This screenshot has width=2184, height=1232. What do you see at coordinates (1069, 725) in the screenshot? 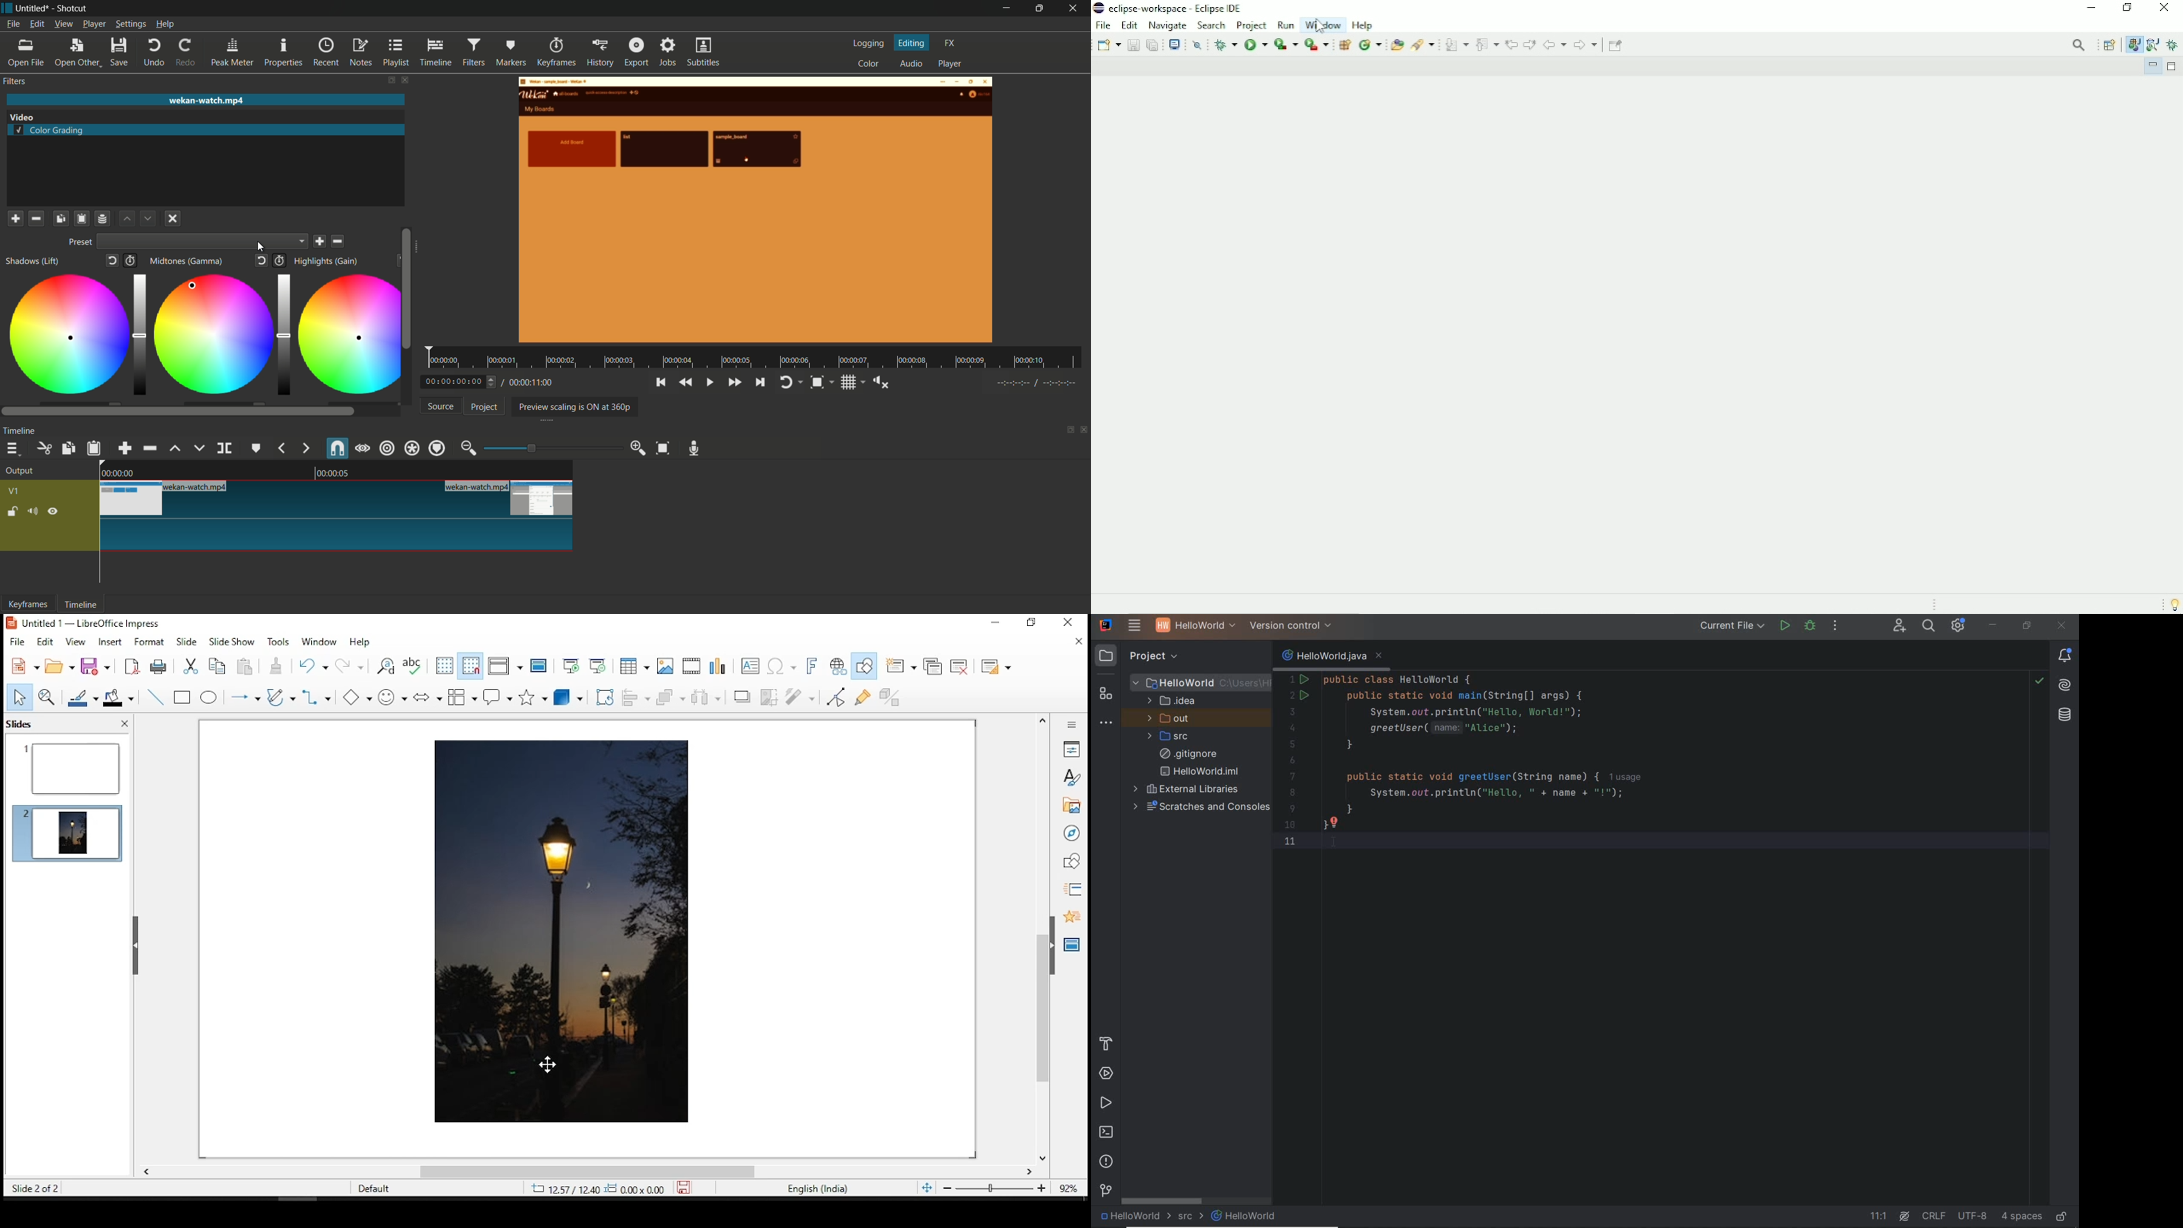
I see `sidebar settings` at bounding box center [1069, 725].